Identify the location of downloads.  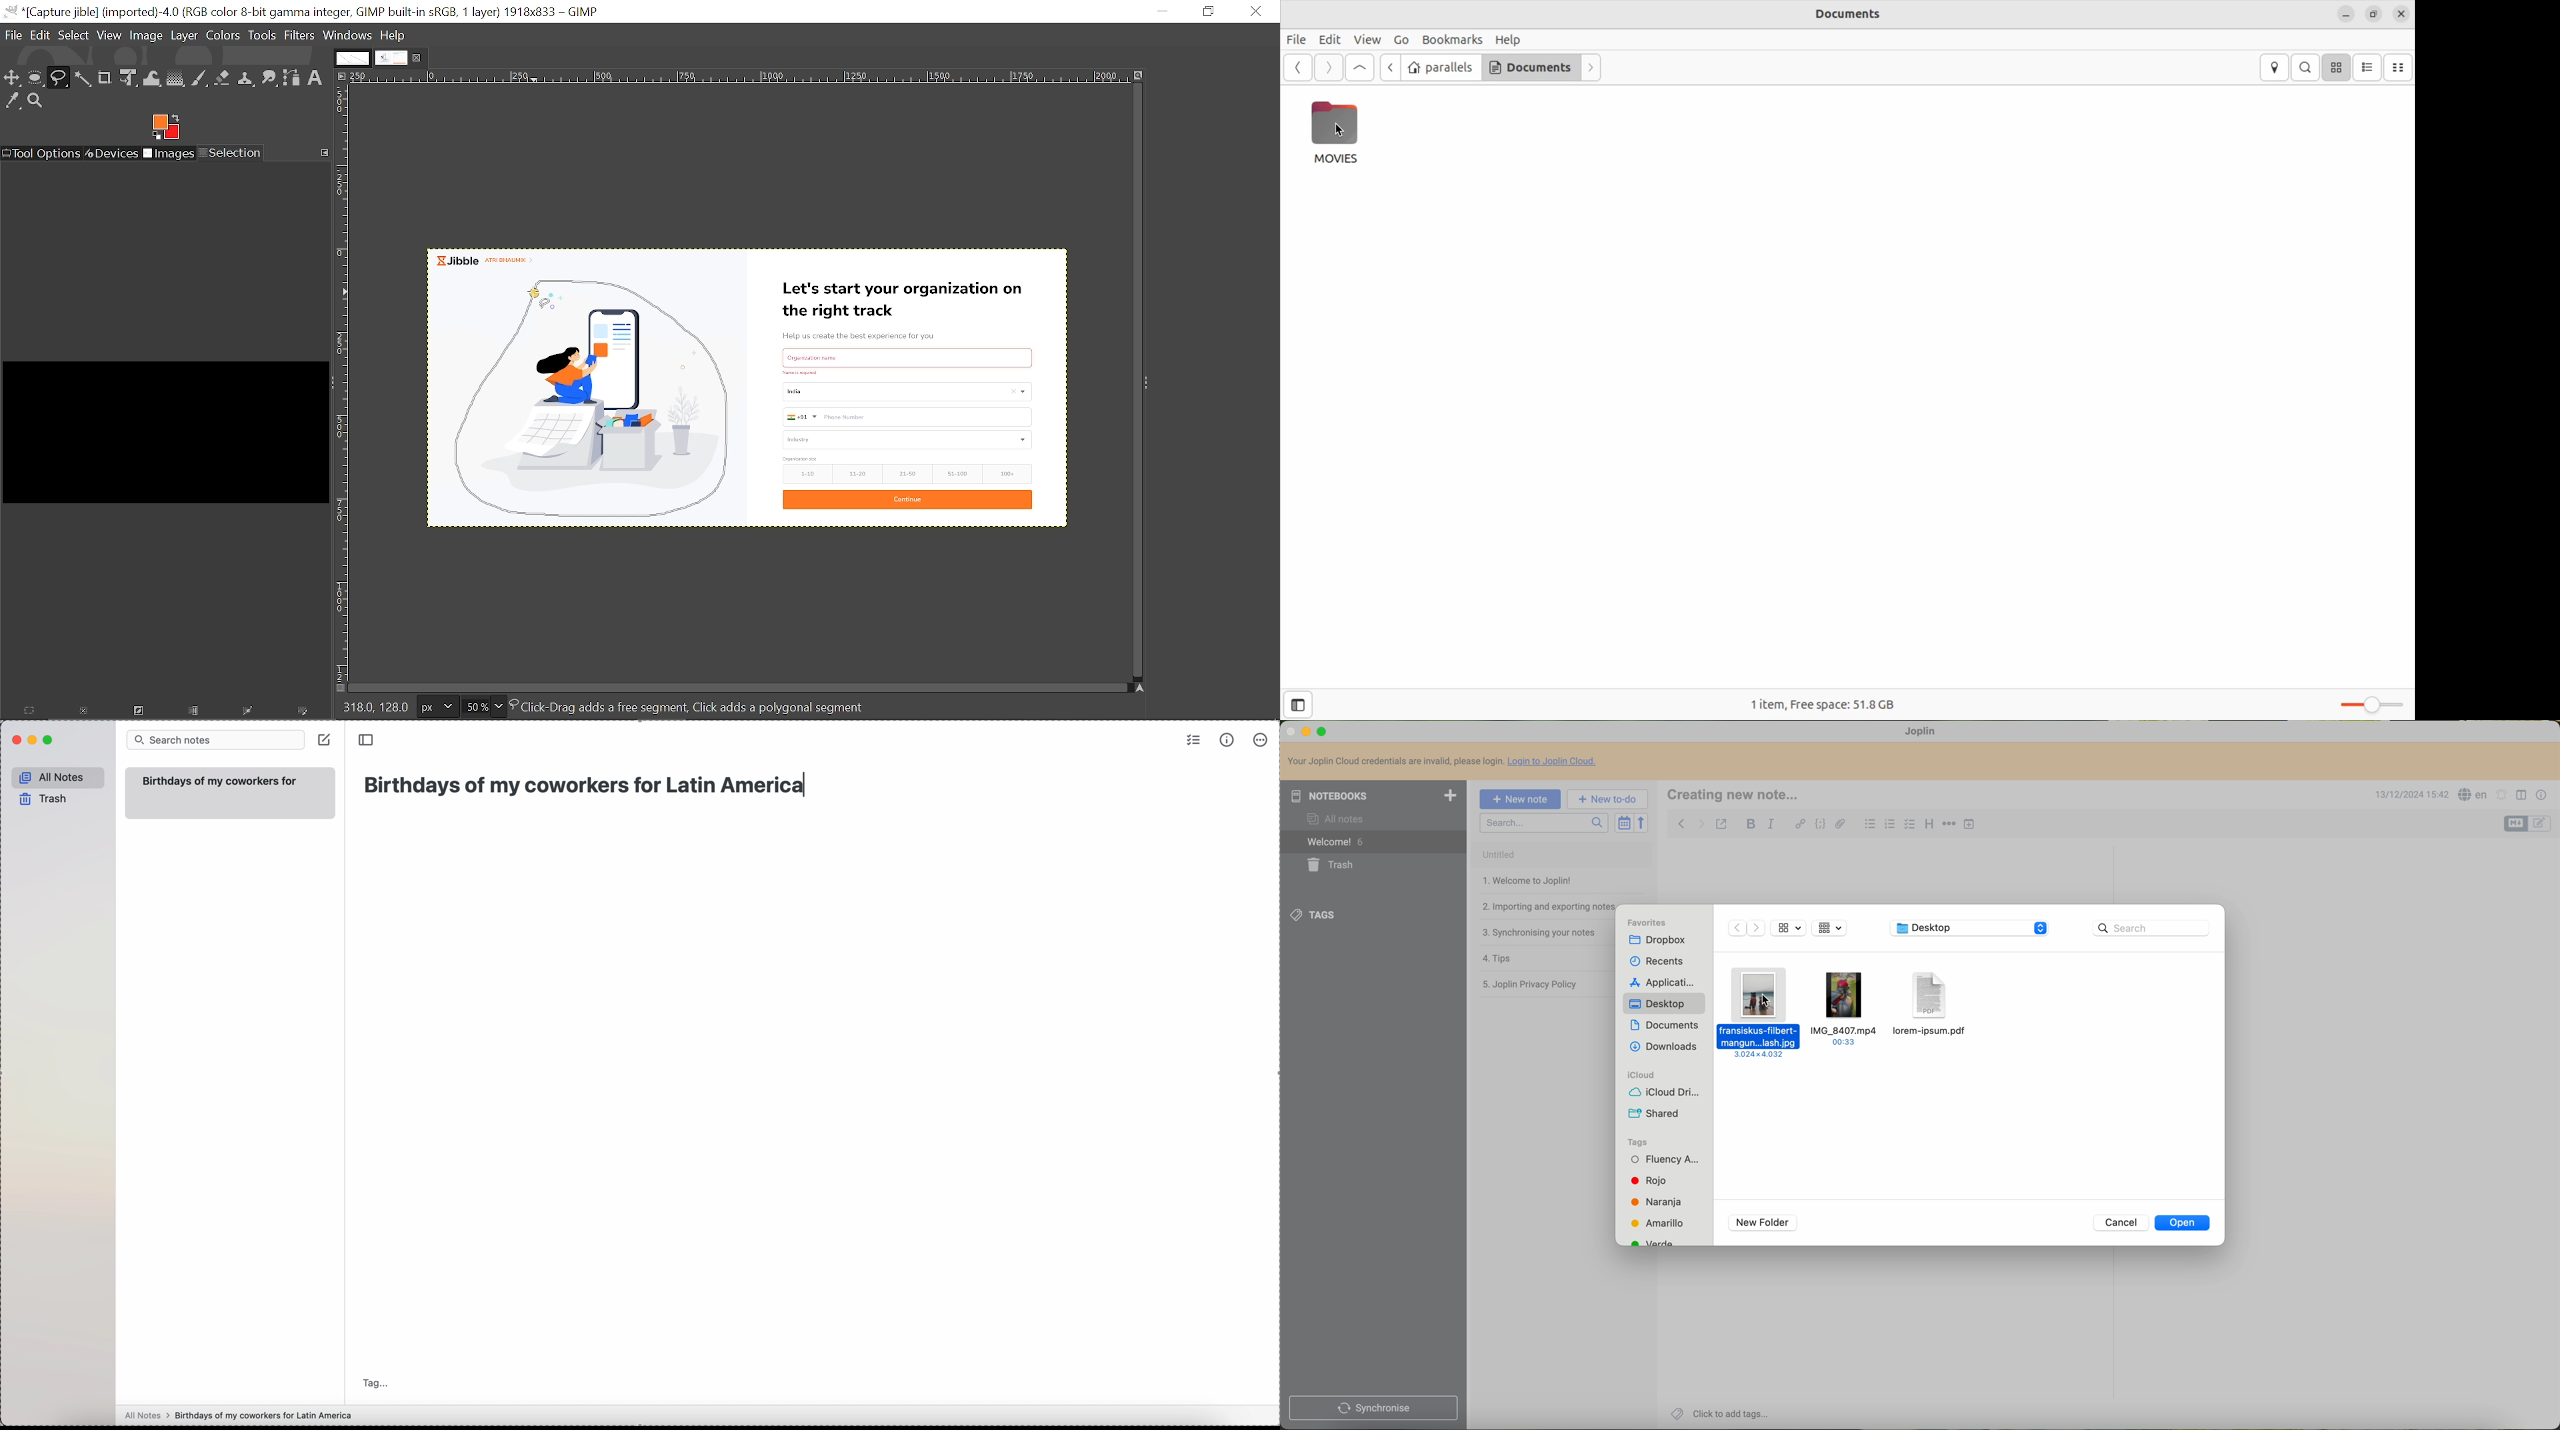
(1665, 1047).